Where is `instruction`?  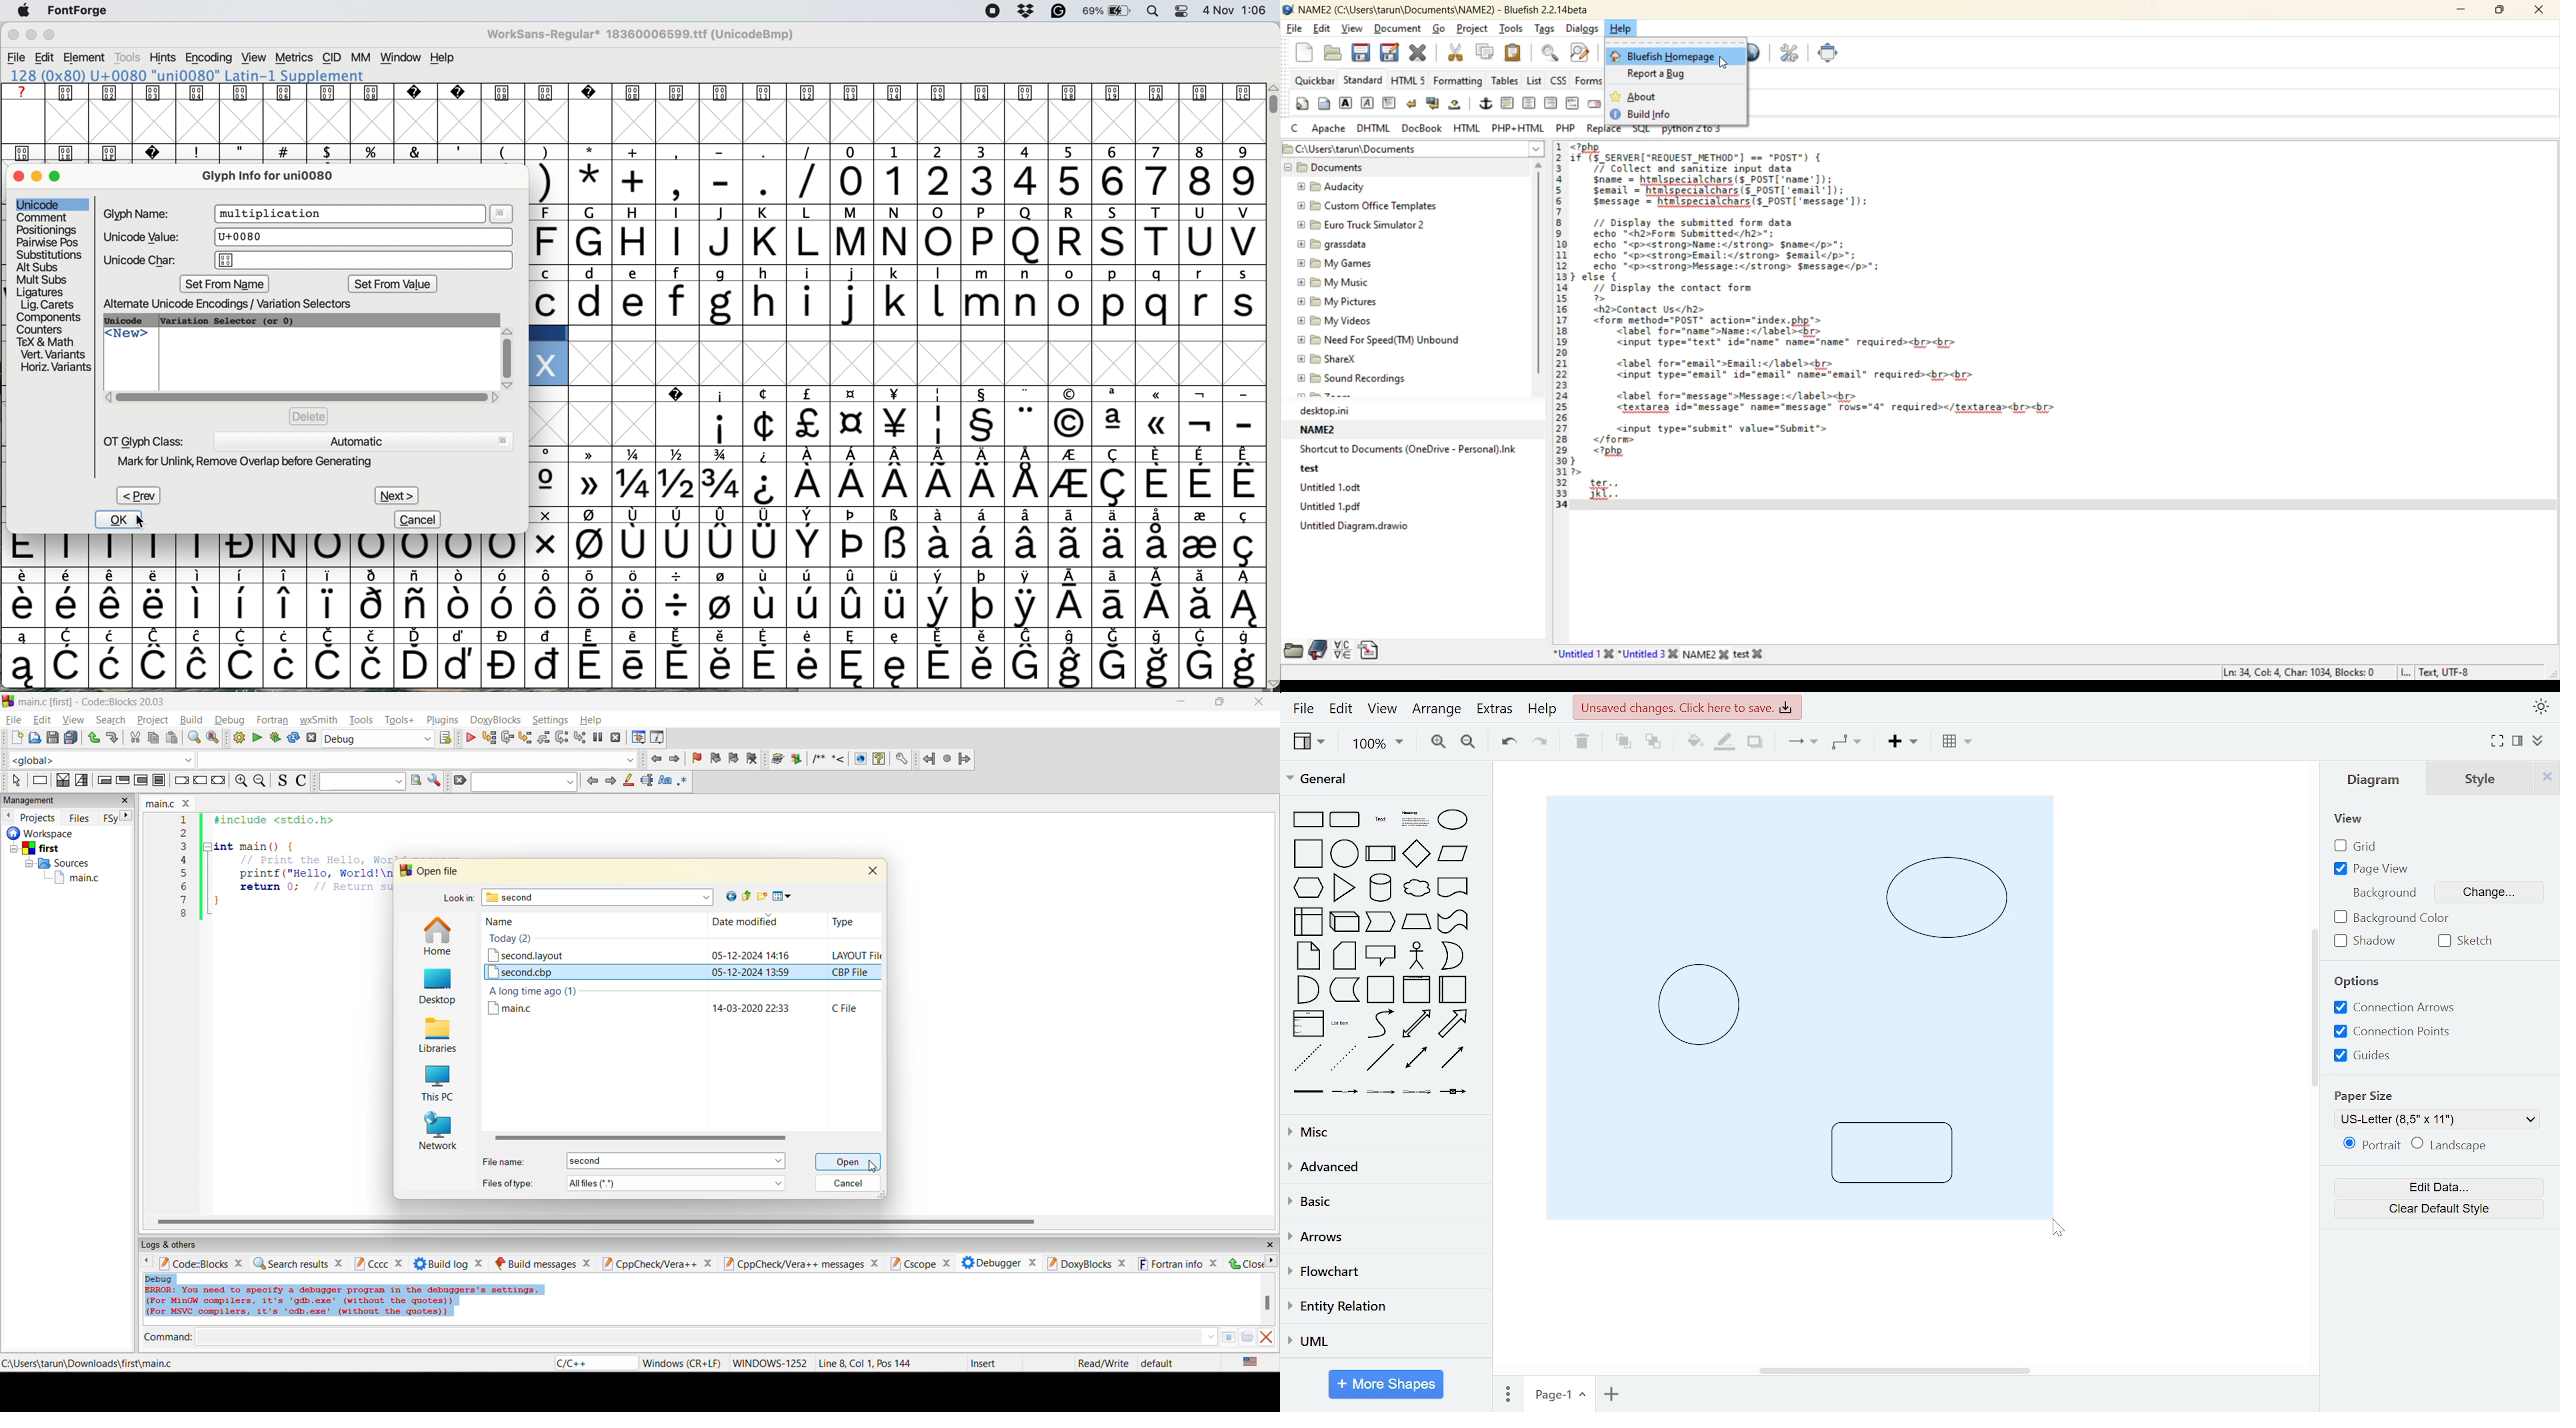
instruction is located at coordinates (39, 781).